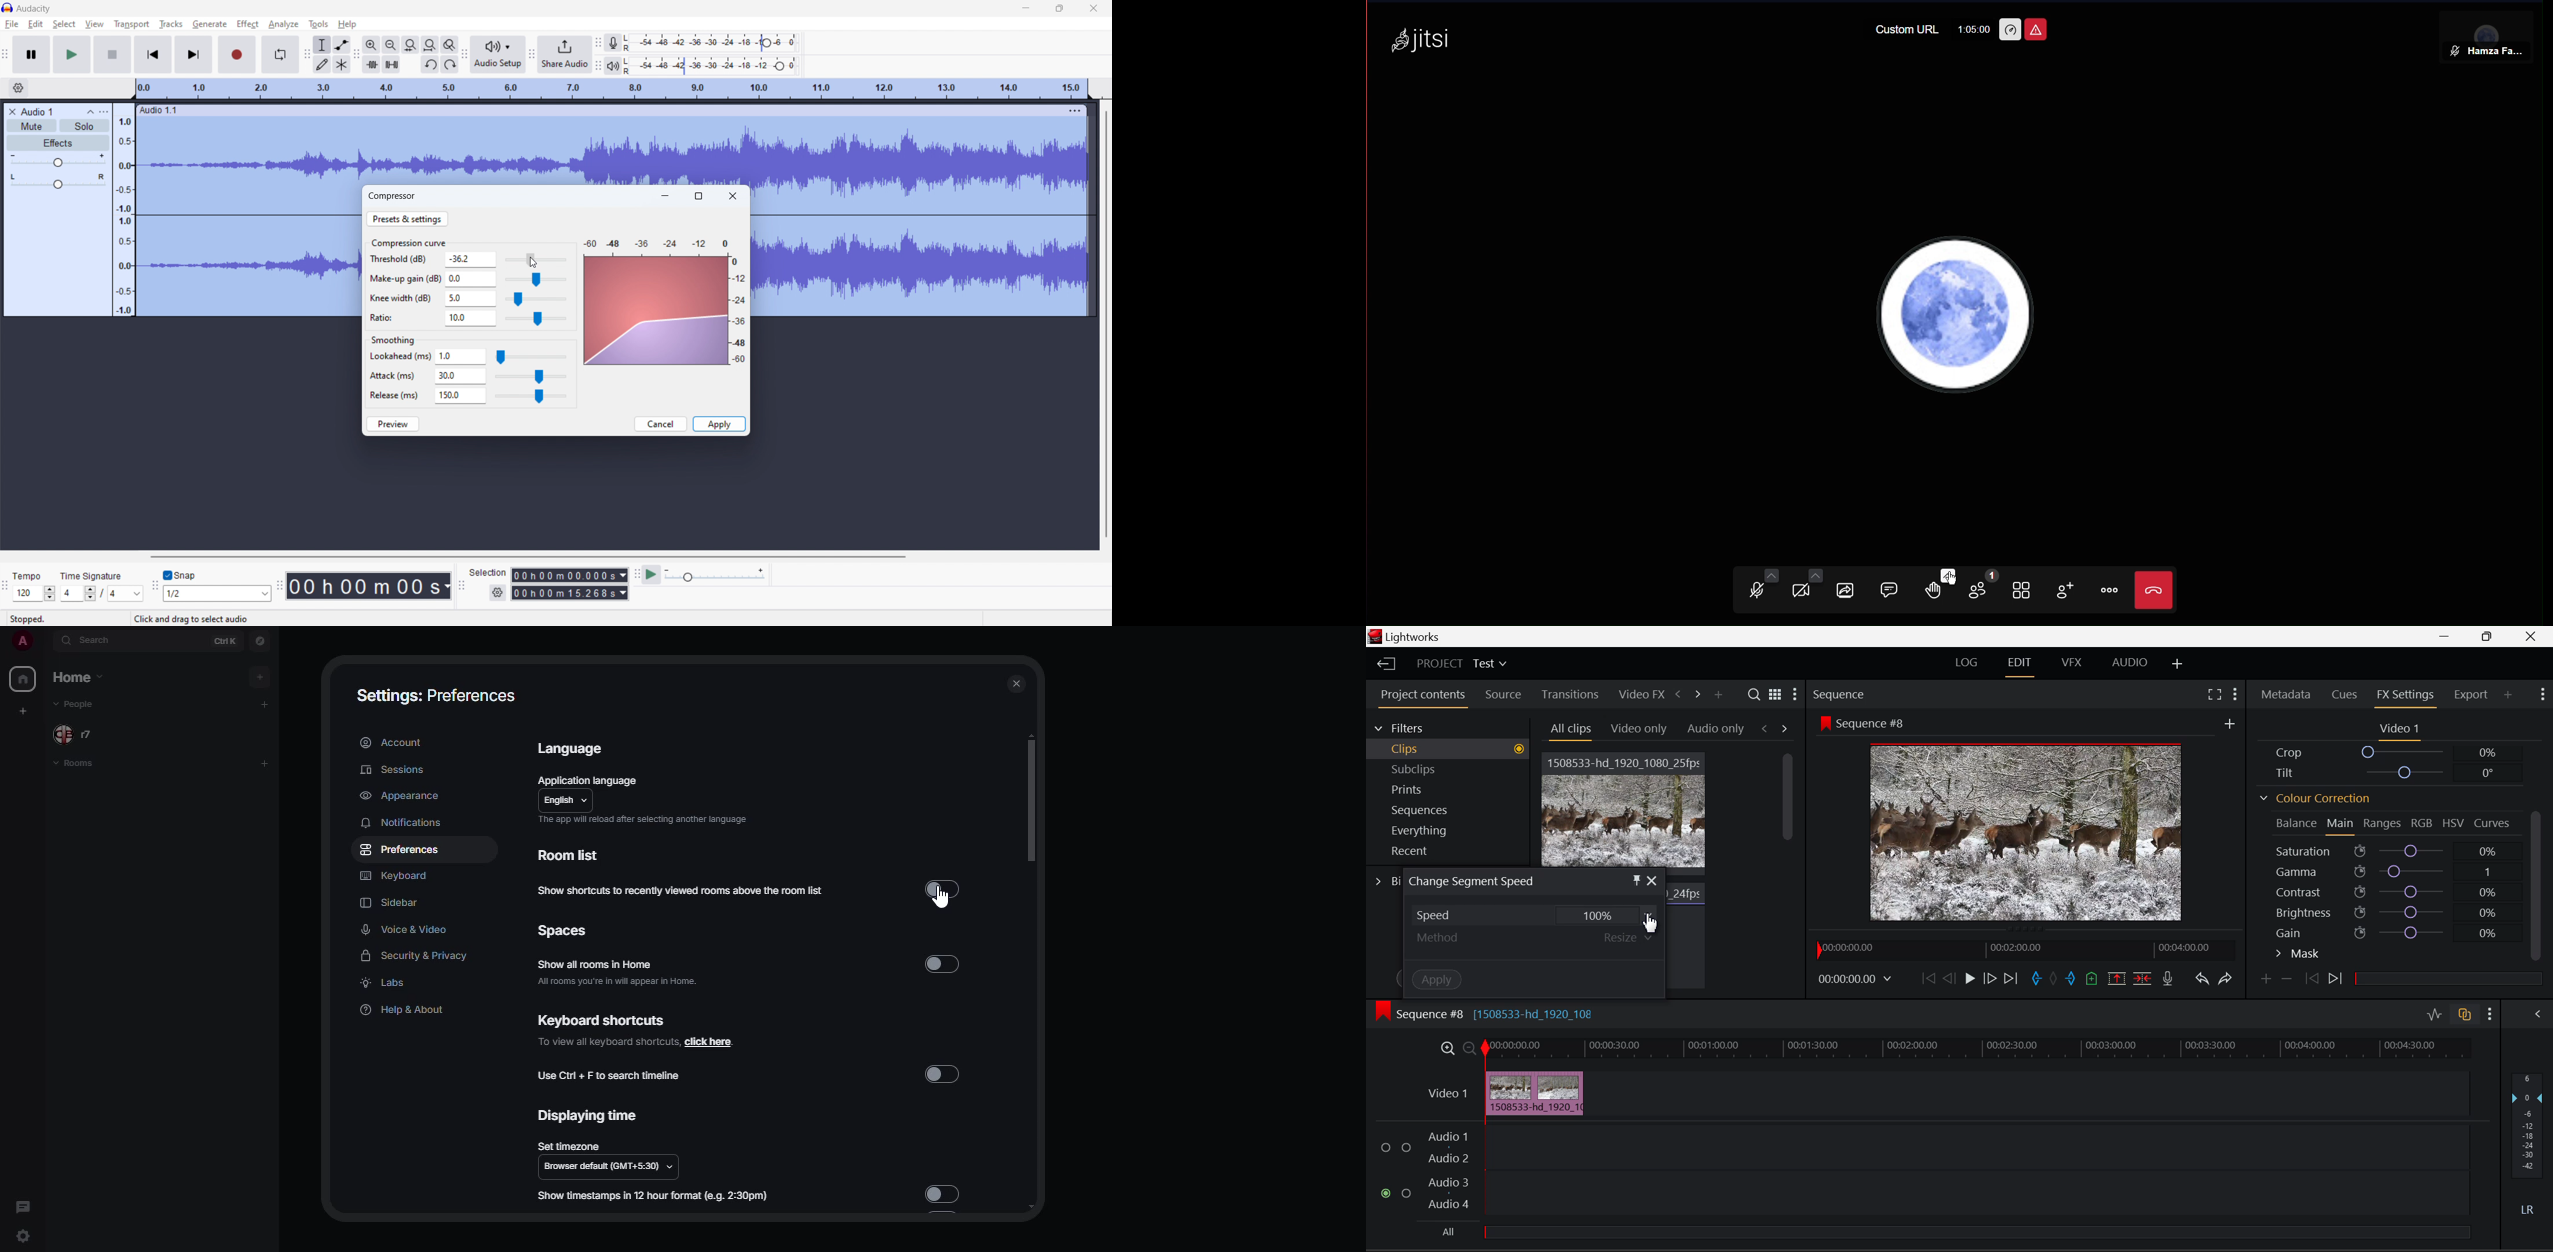 The height and width of the screenshot is (1260, 2576). What do you see at coordinates (1968, 662) in the screenshot?
I see `LOG` at bounding box center [1968, 662].